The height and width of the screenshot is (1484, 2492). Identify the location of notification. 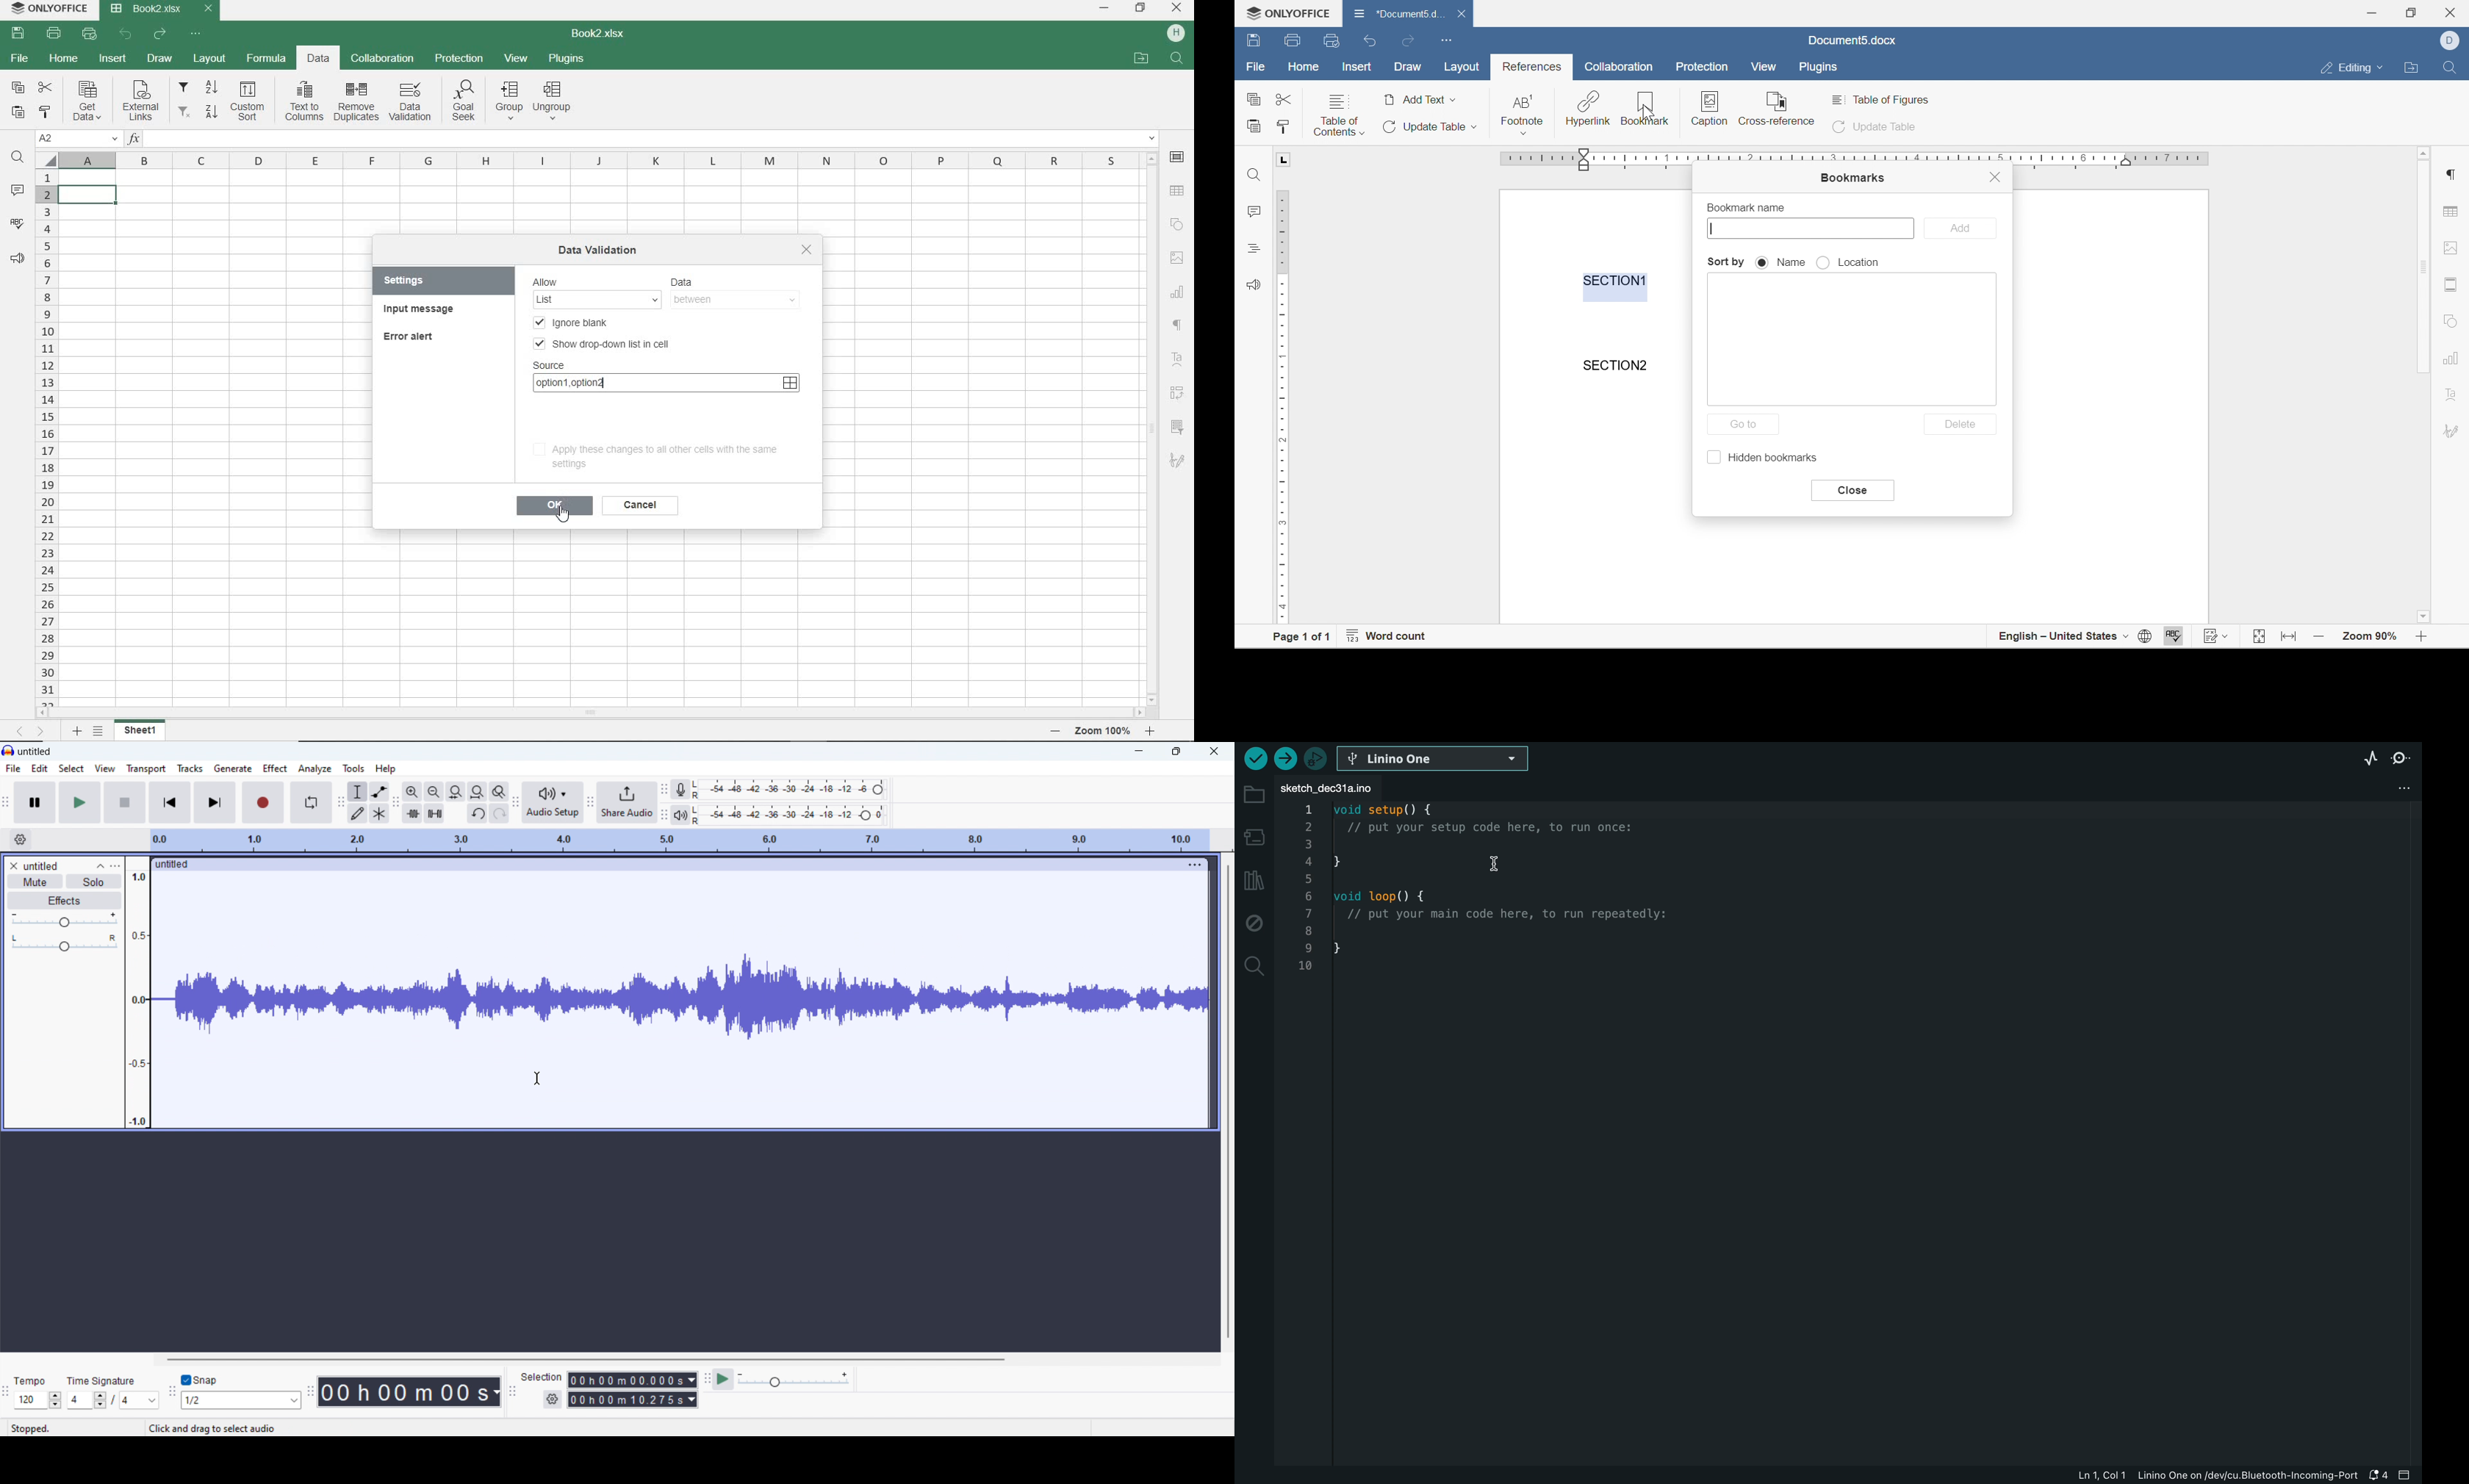
(2380, 1475).